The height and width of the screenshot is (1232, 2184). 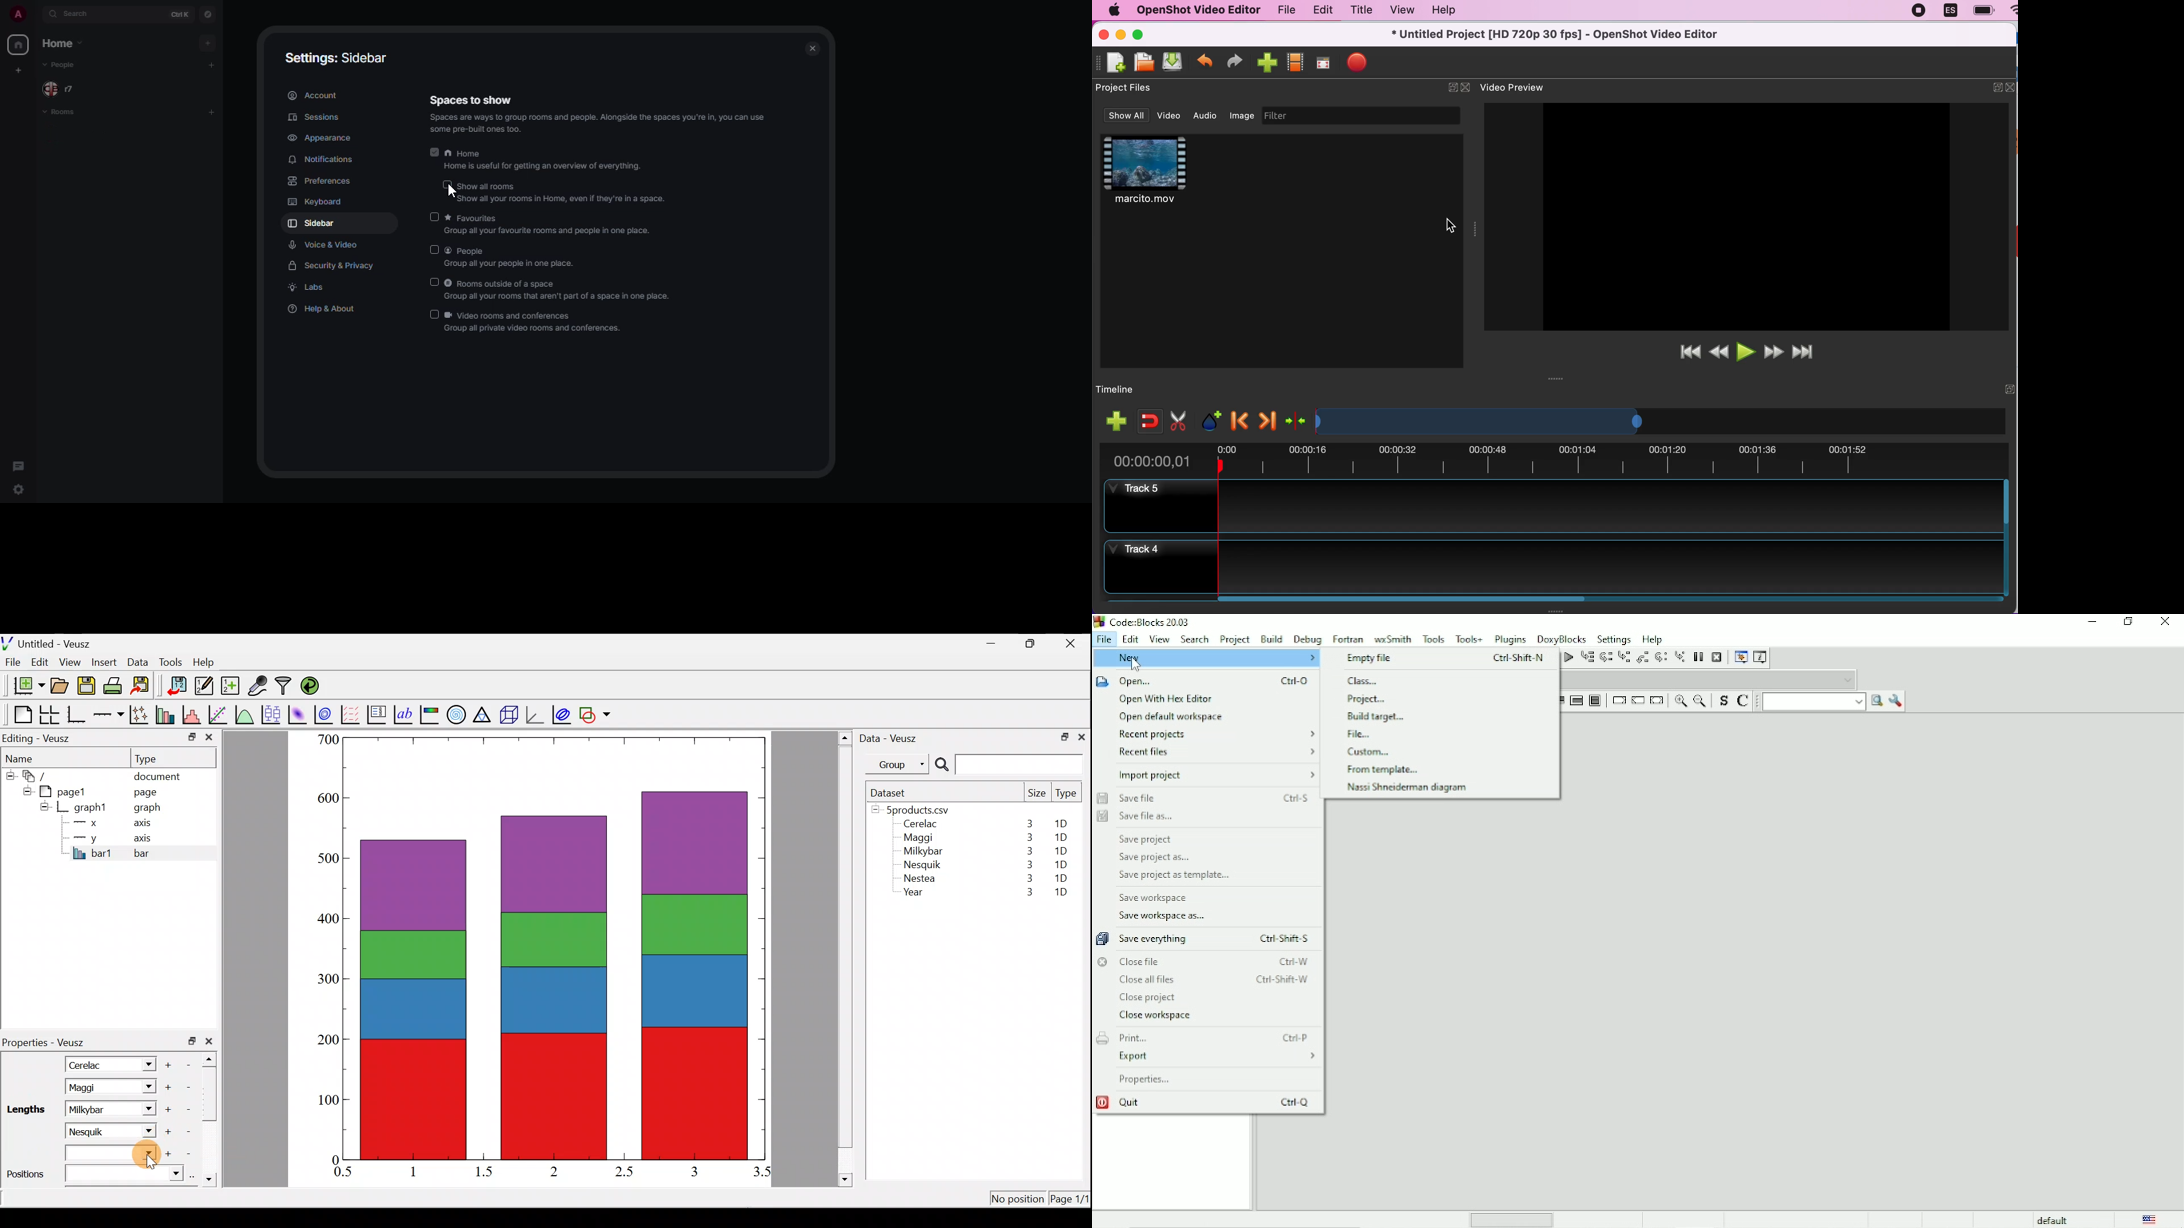 What do you see at coordinates (1595, 701) in the screenshot?
I see `Block instruction` at bounding box center [1595, 701].